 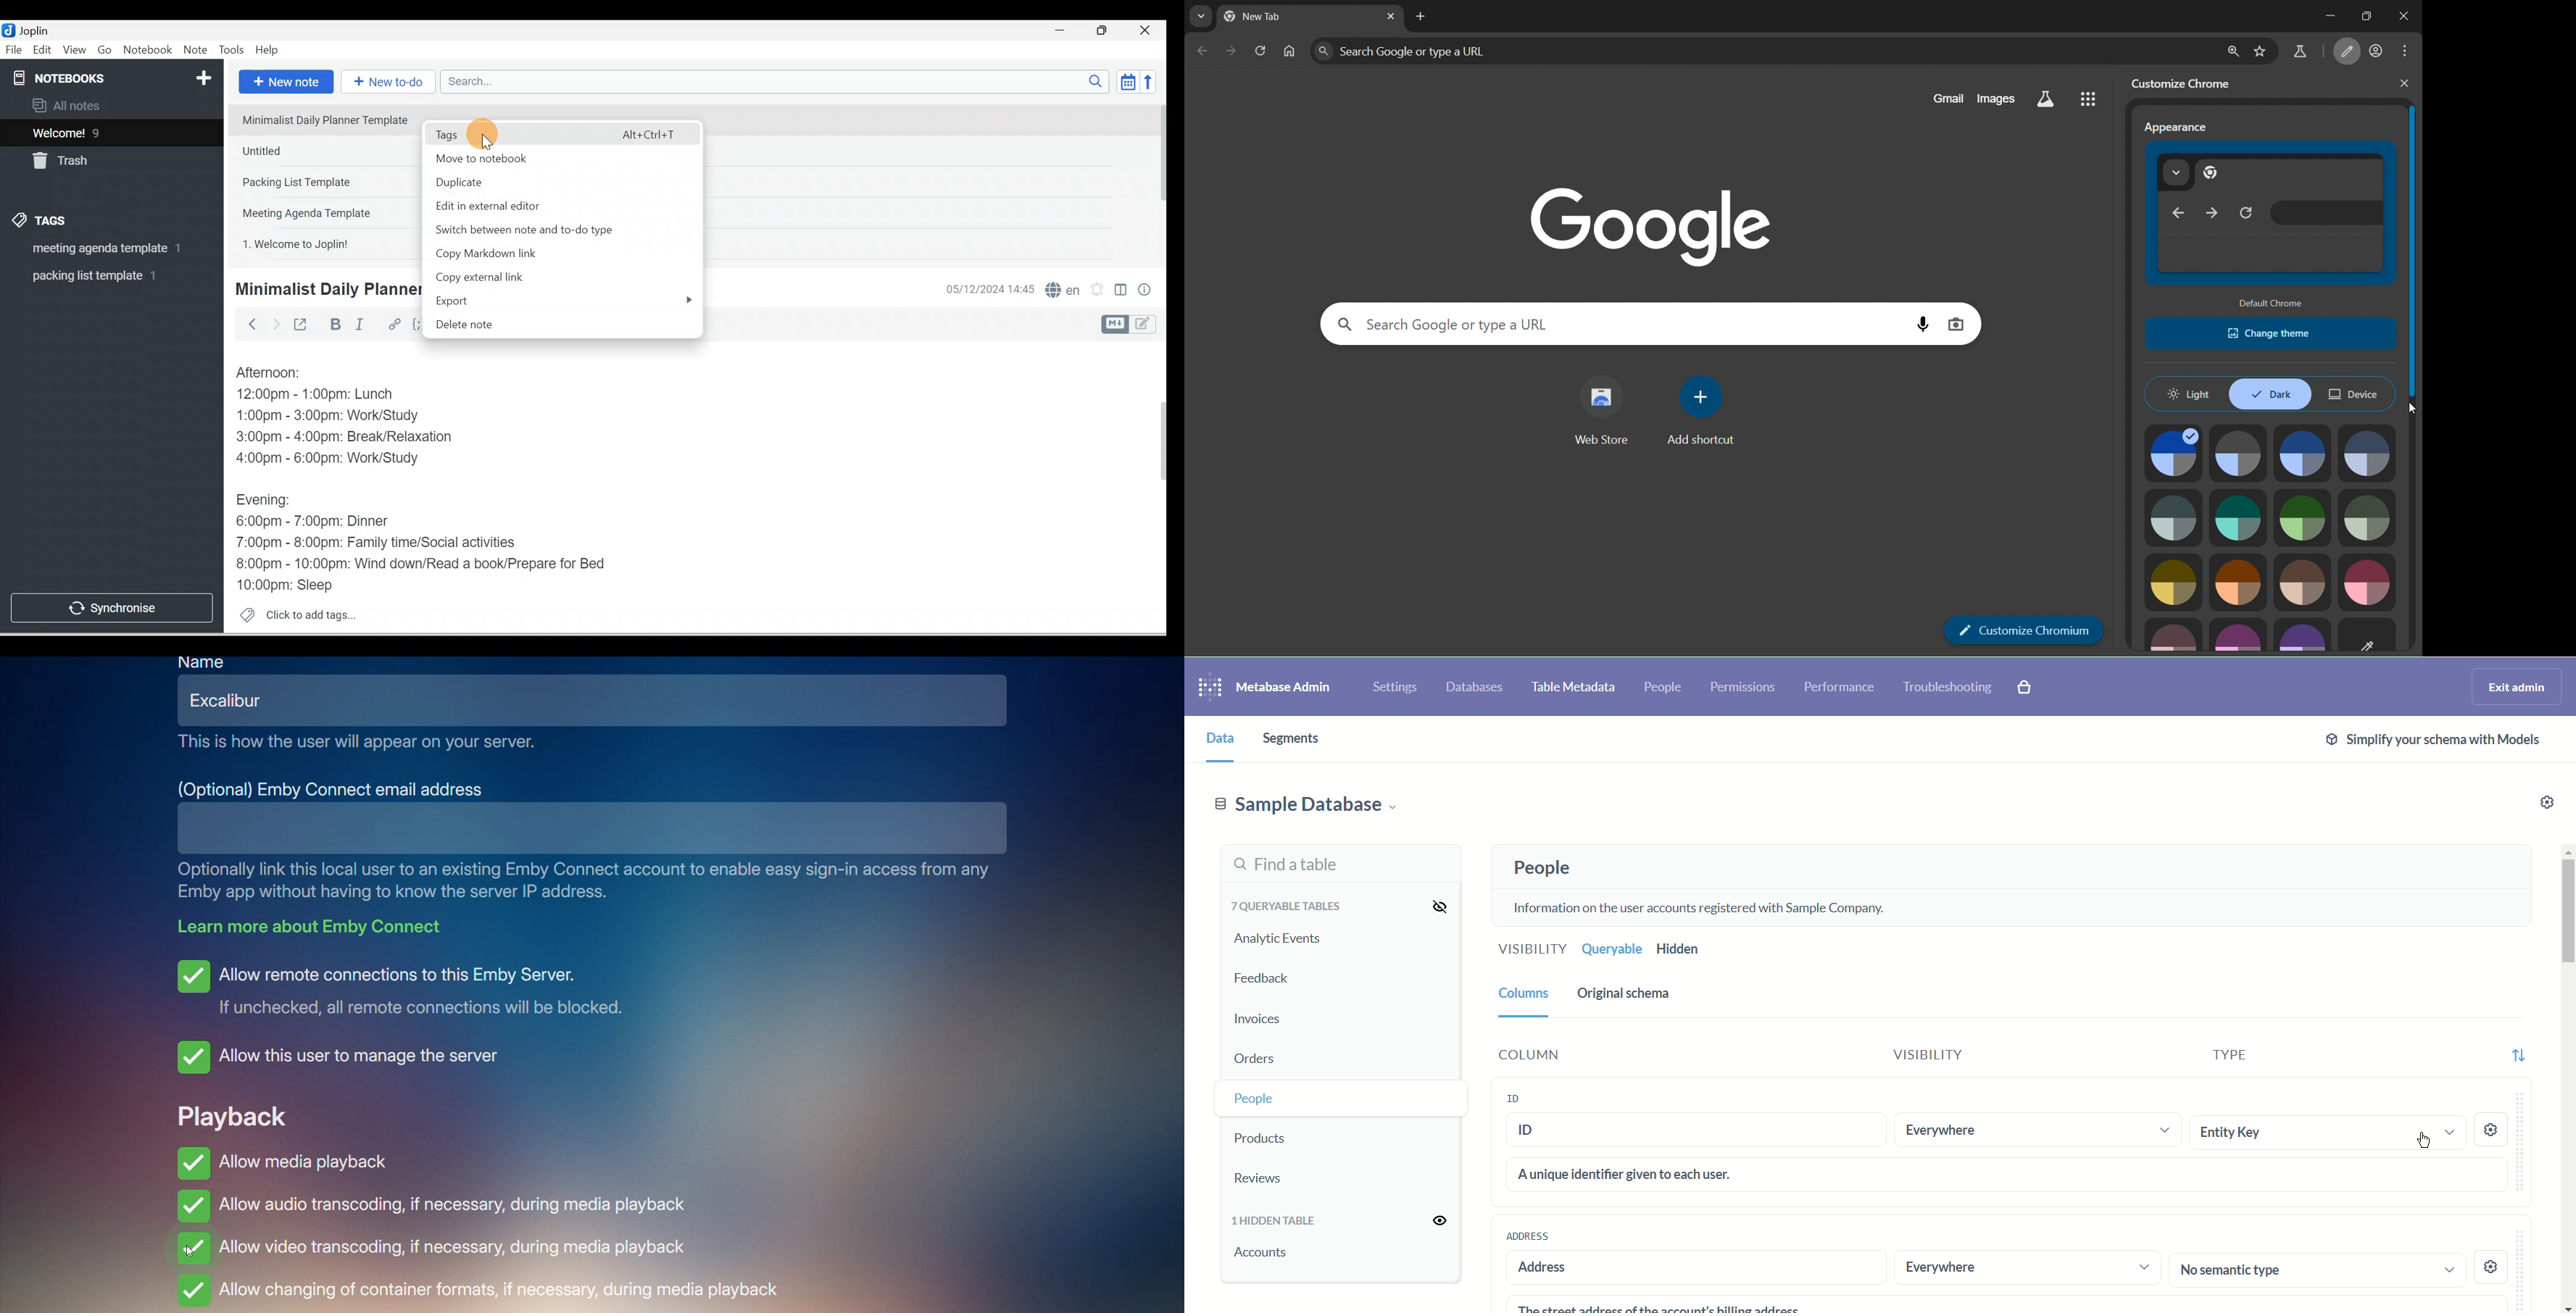 What do you see at coordinates (2376, 52) in the screenshot?
I see `account` at bounding box center [2376, 52].